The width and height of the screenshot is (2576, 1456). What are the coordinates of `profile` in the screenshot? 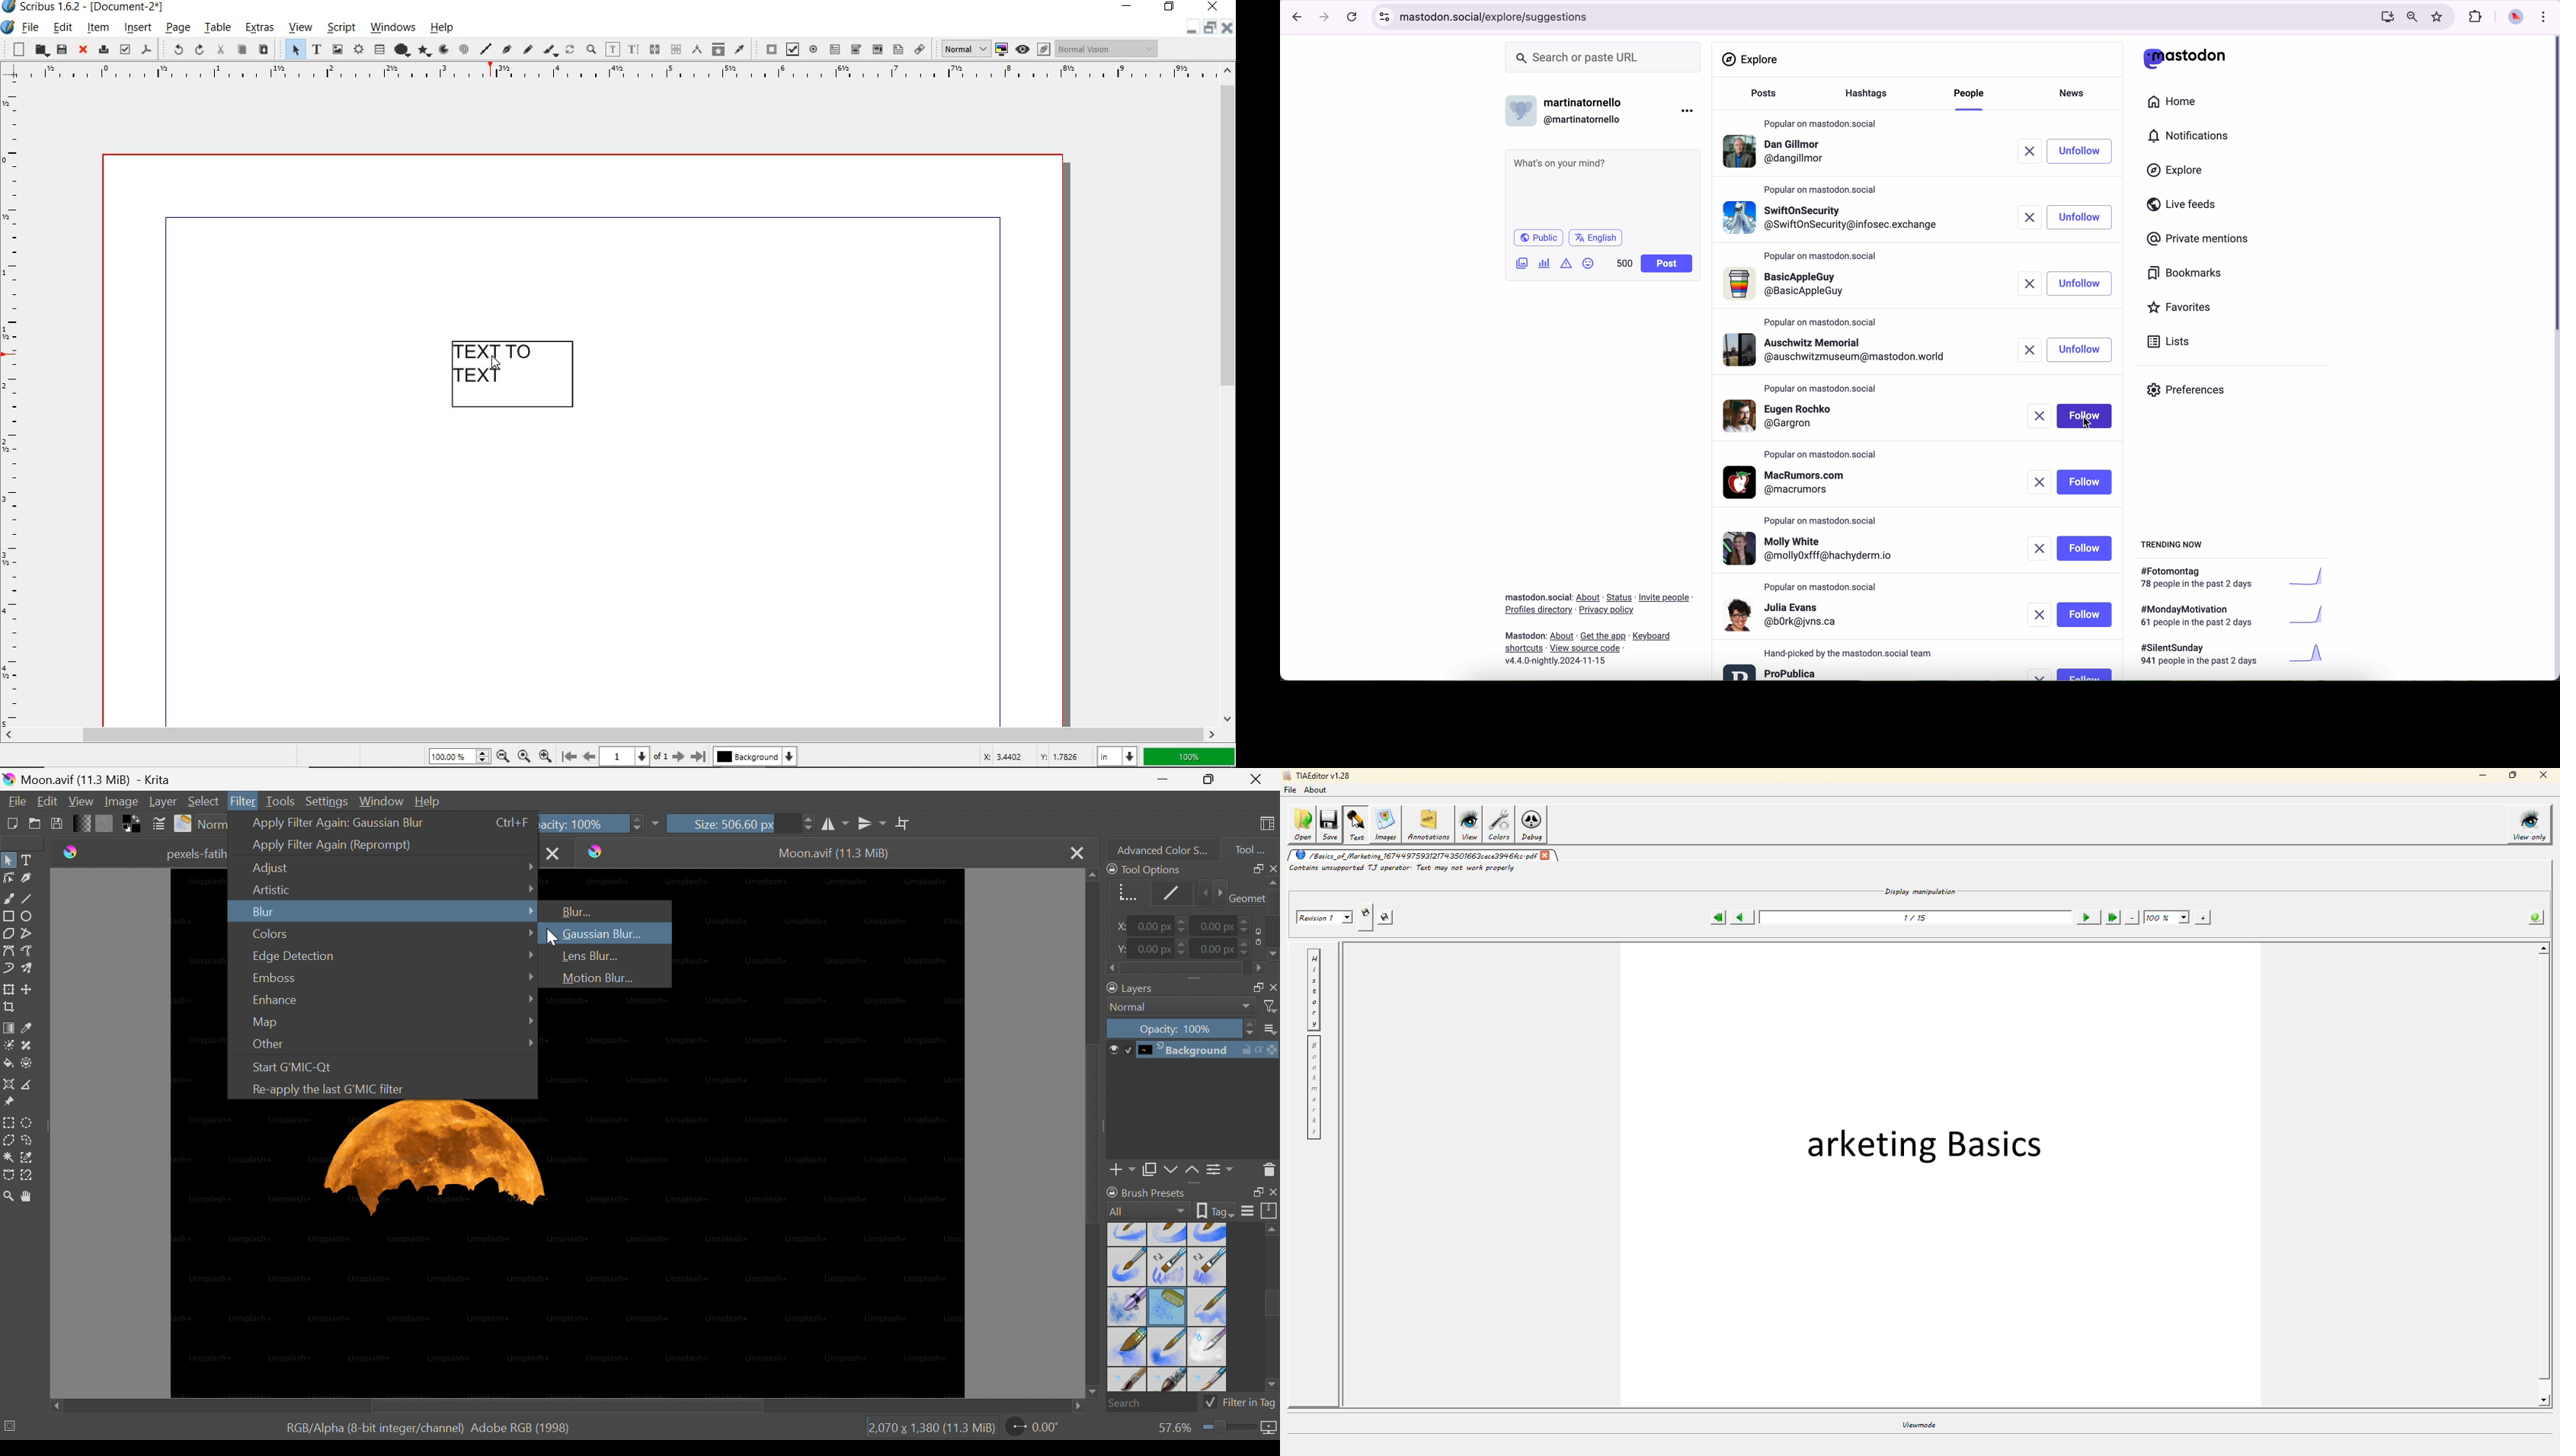 It's located at (1790, 415).